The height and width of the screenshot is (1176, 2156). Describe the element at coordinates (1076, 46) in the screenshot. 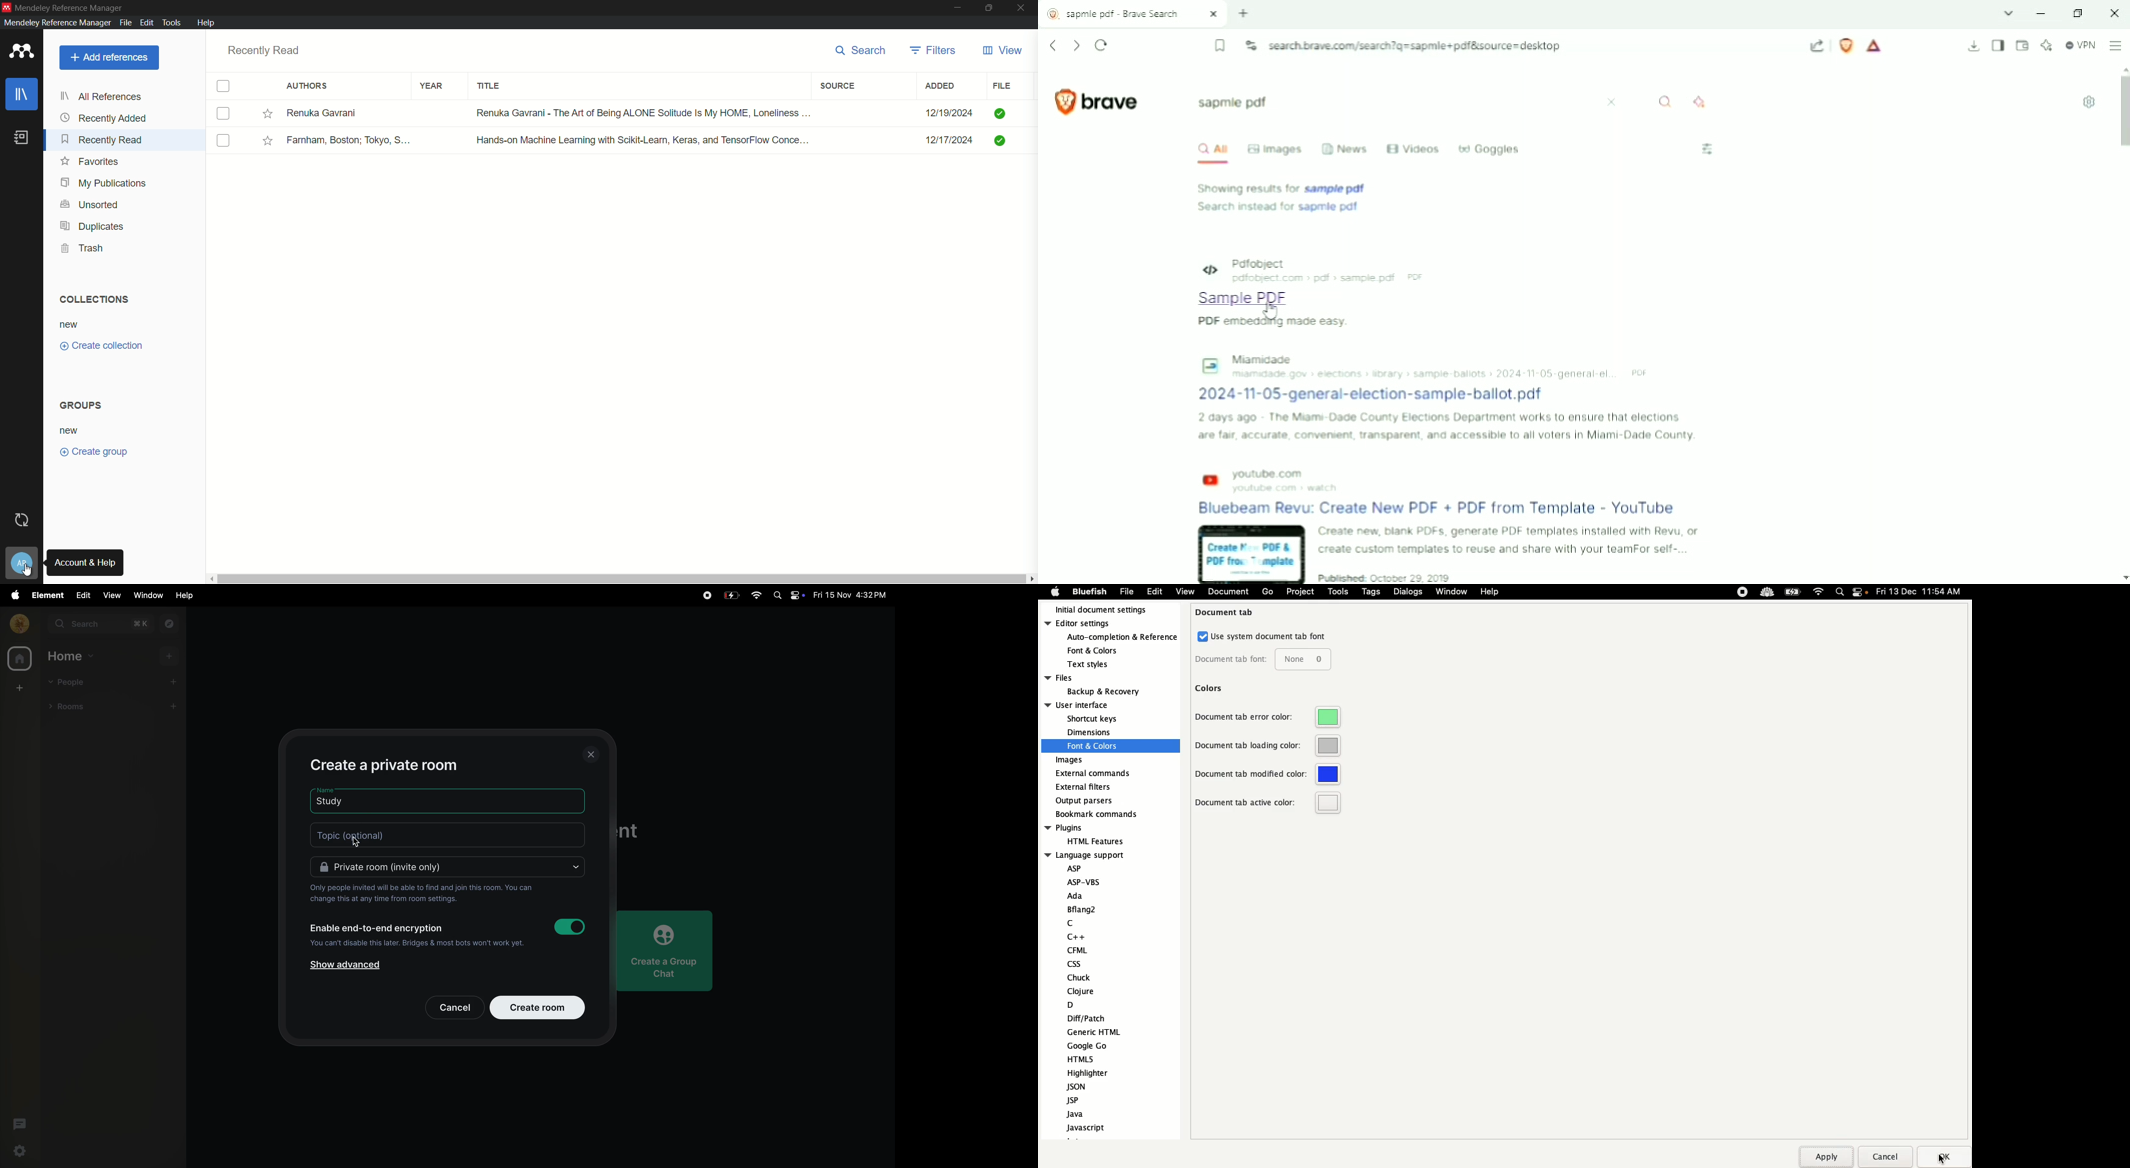

I see ` Forward` at that location.